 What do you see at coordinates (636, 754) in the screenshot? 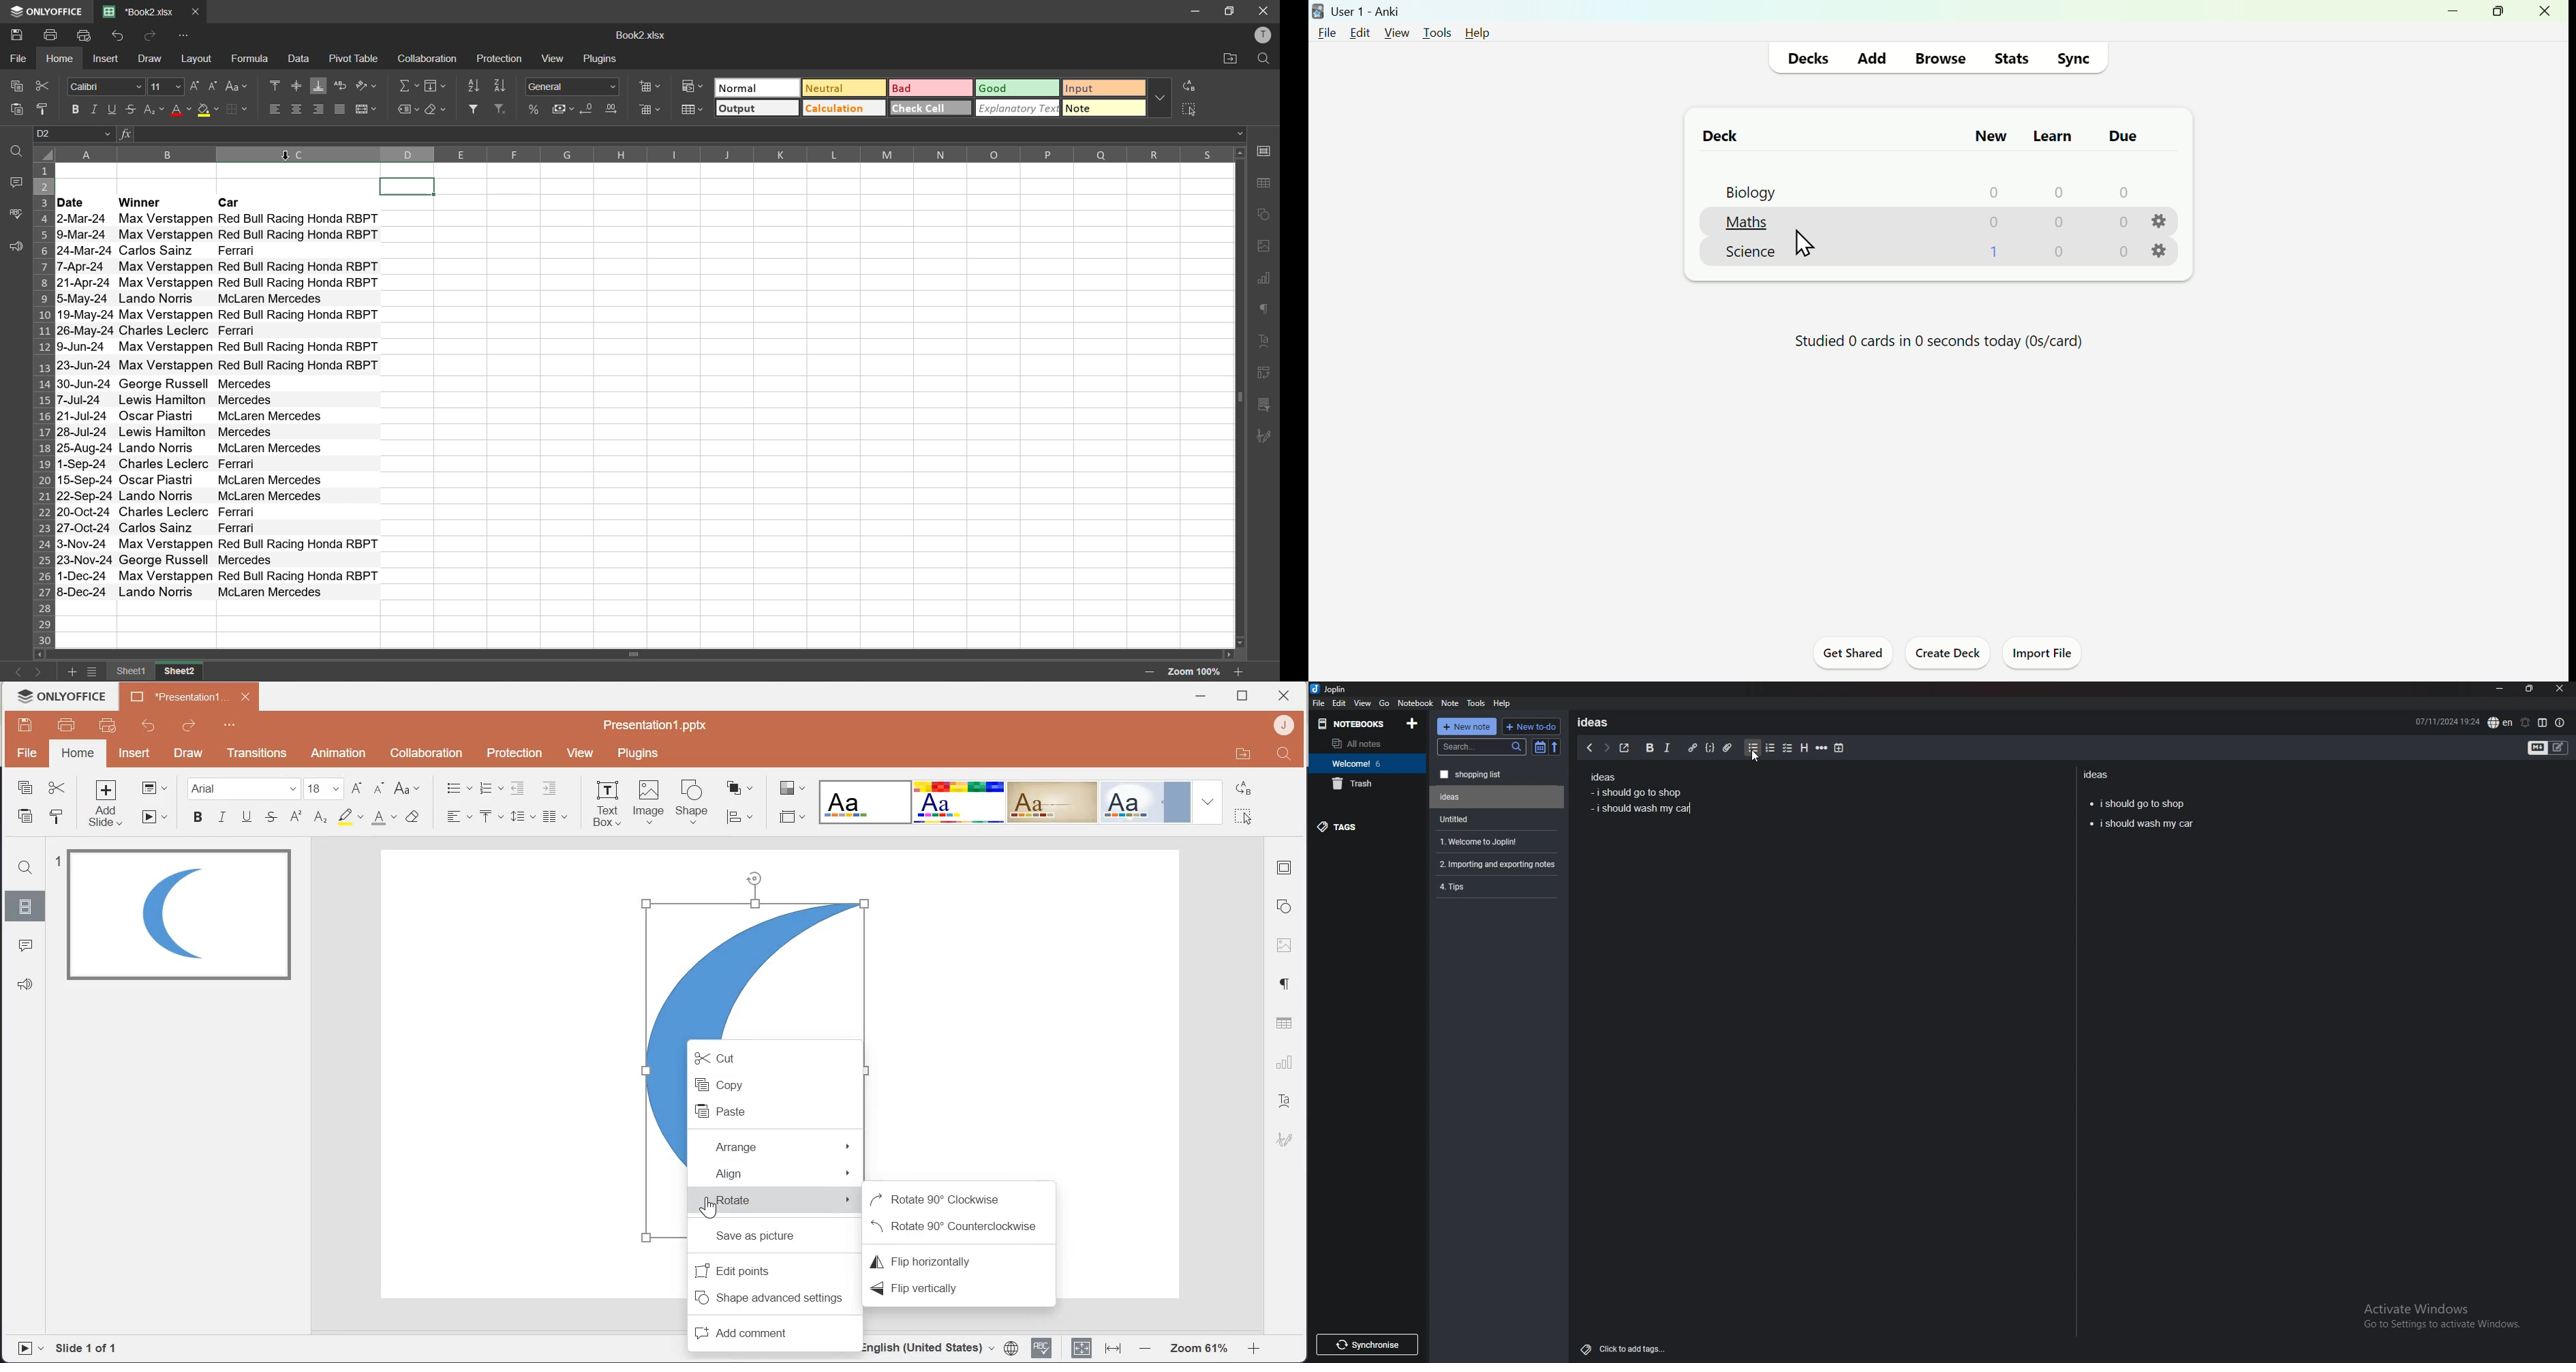
I see `Plugins` at bounding box center [636, 754].